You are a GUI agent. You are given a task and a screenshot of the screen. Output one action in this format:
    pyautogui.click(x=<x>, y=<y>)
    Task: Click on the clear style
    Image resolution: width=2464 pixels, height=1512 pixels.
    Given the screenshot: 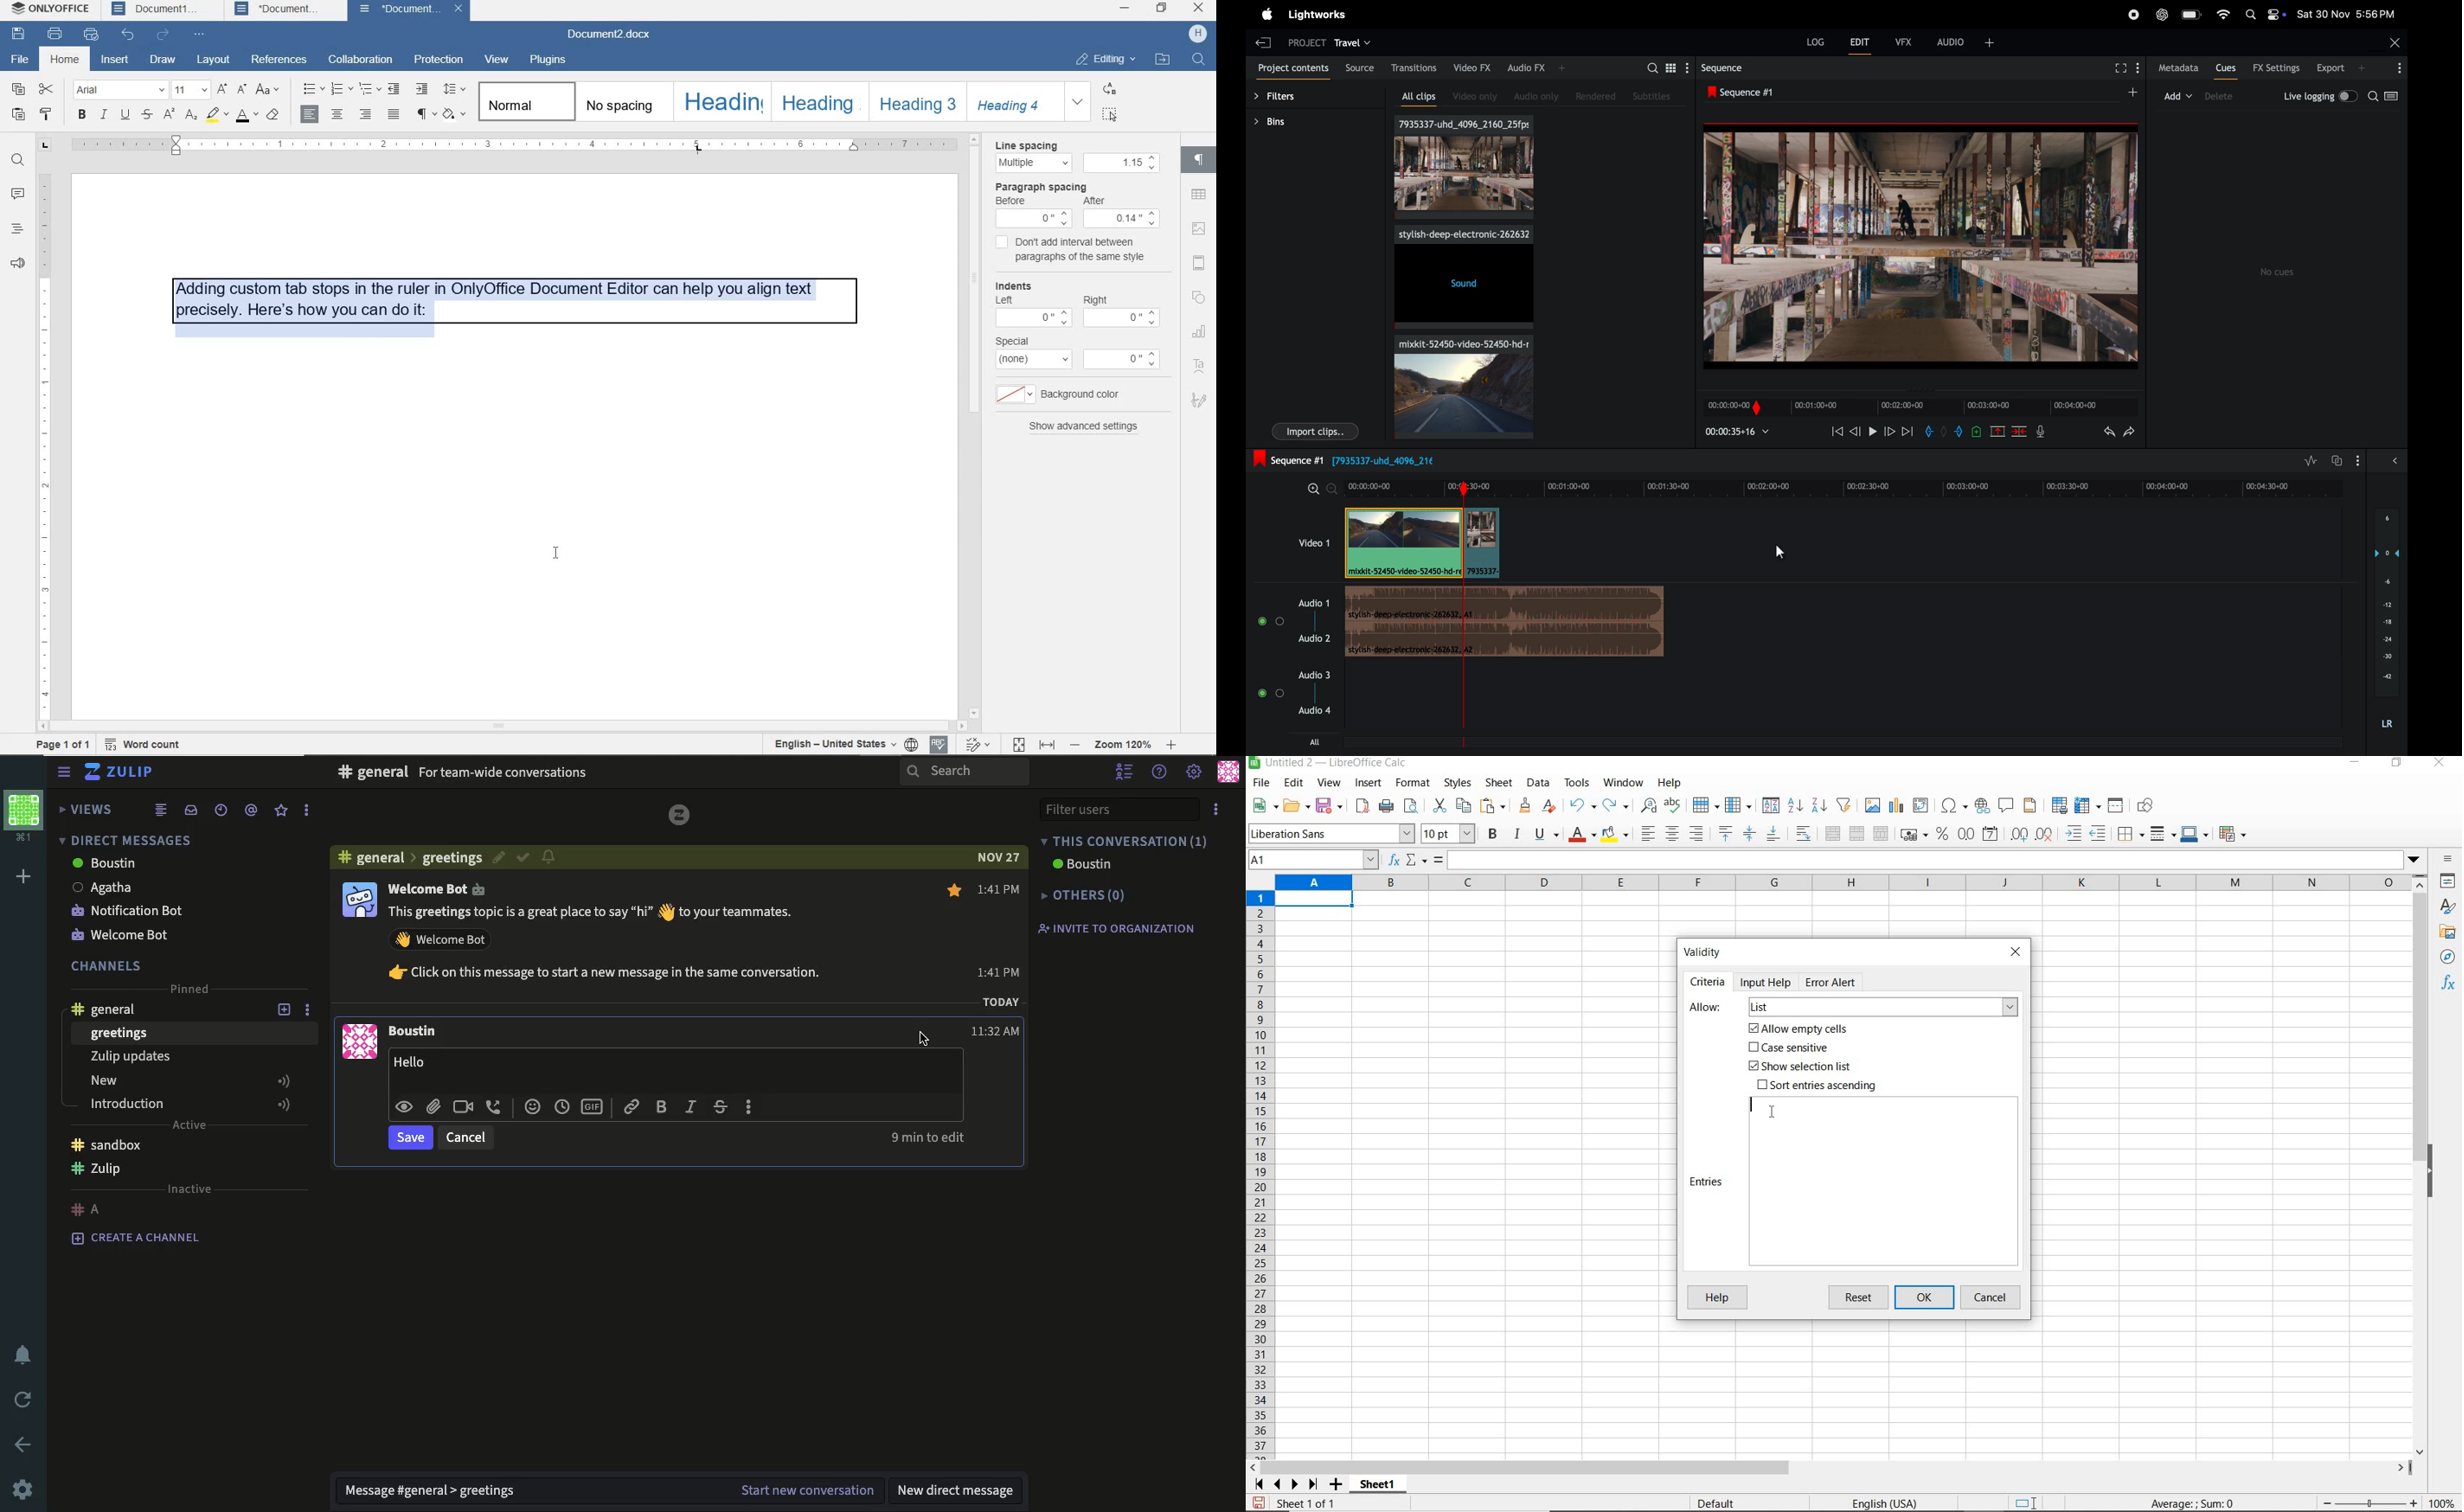 What is the action you would take?
    pyautogui.click(x=276, y=117)
    